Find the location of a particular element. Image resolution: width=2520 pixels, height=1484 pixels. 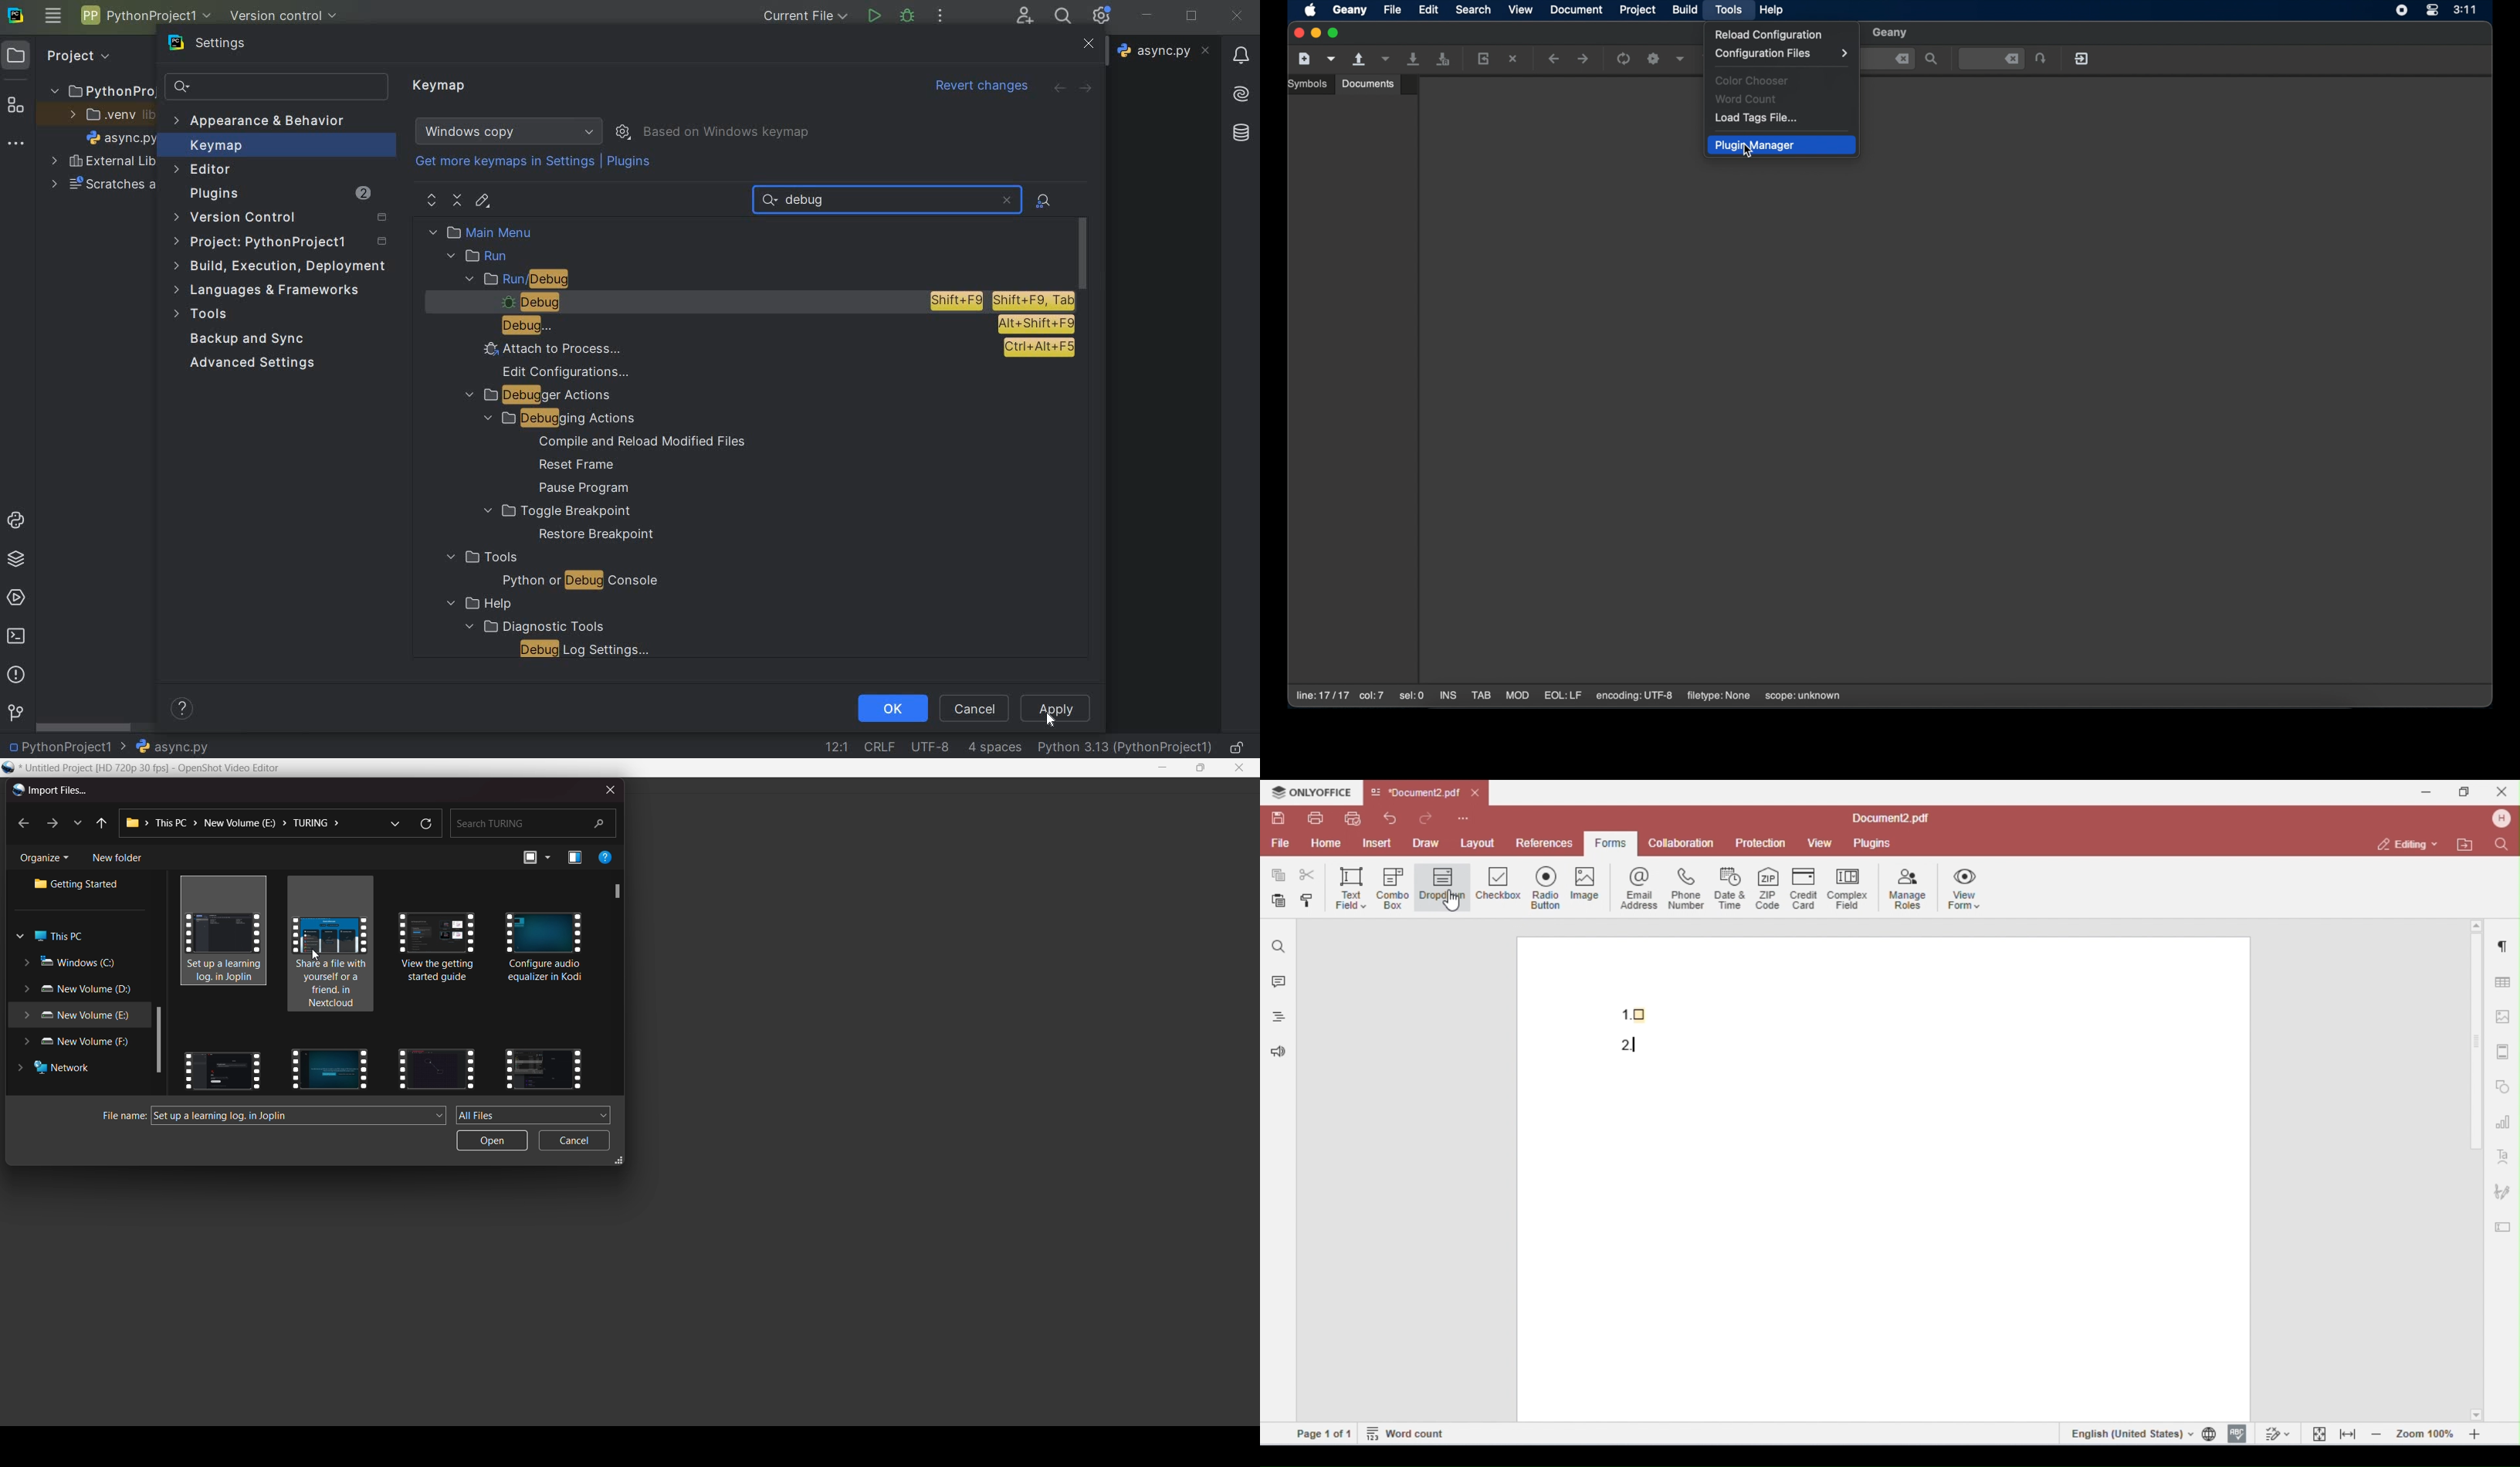

vertical scroll bar is located at coordinates (2477, 1051).